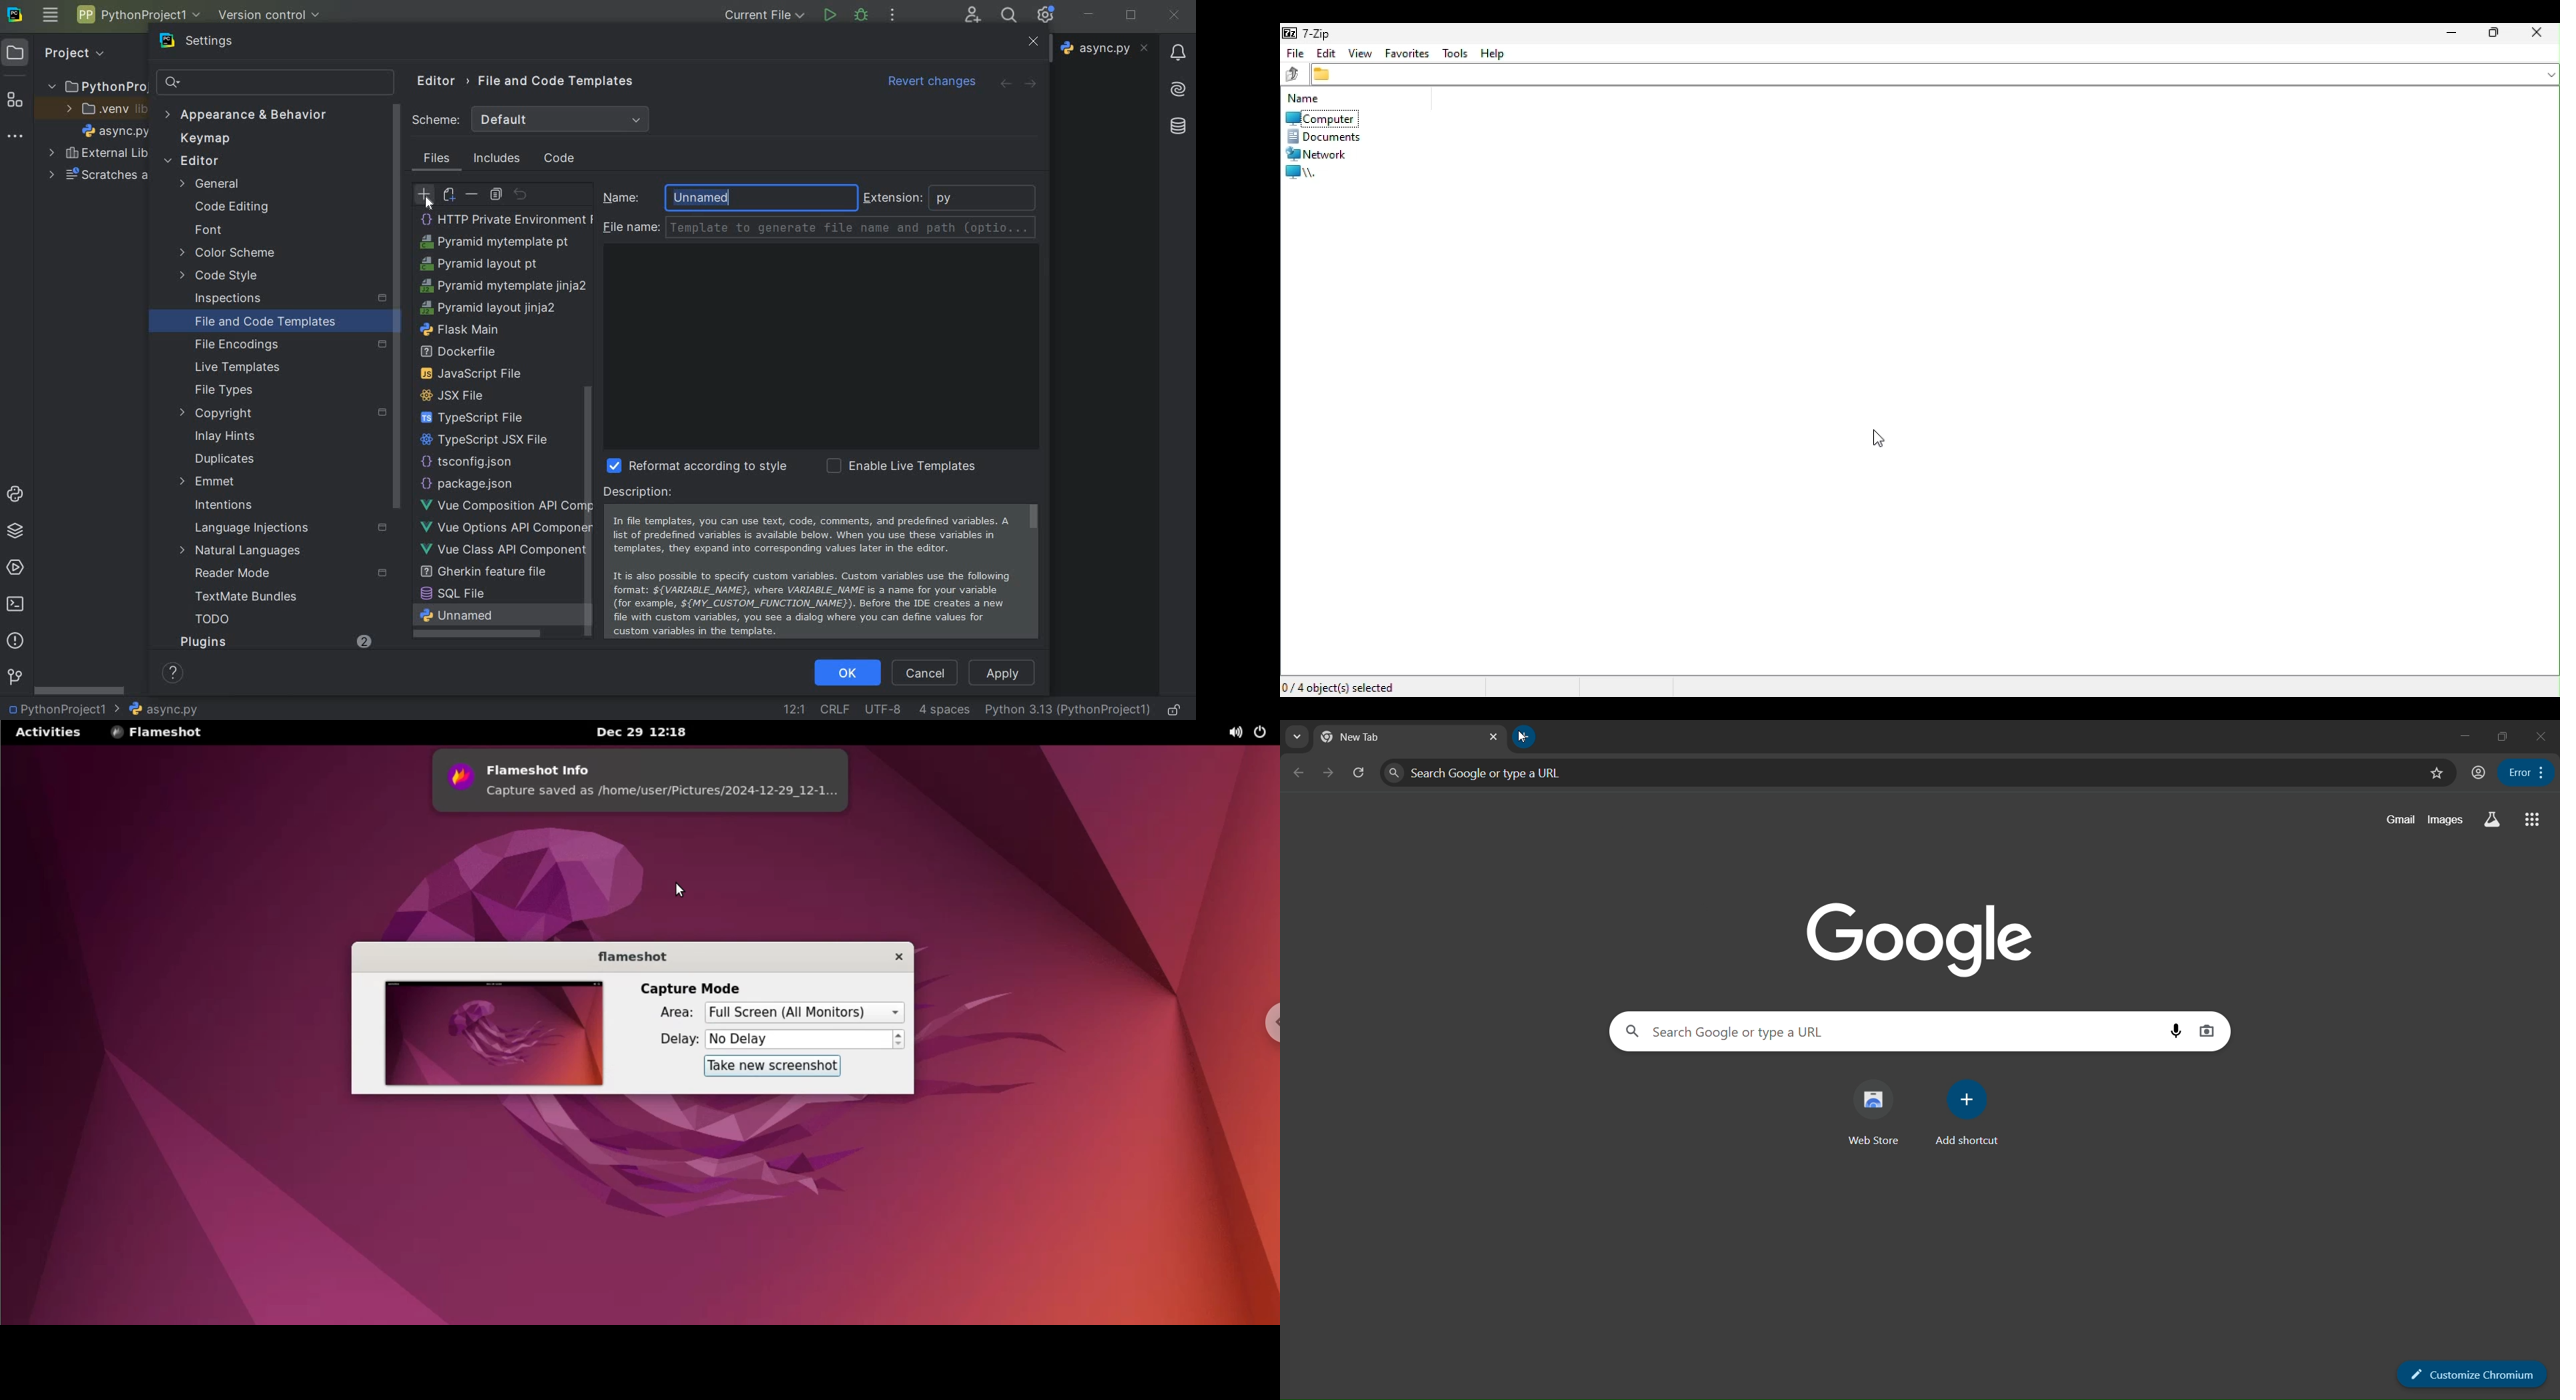 The width and height of the screenshot is (2576, 1400). I want to click on files, so click(438, 160).